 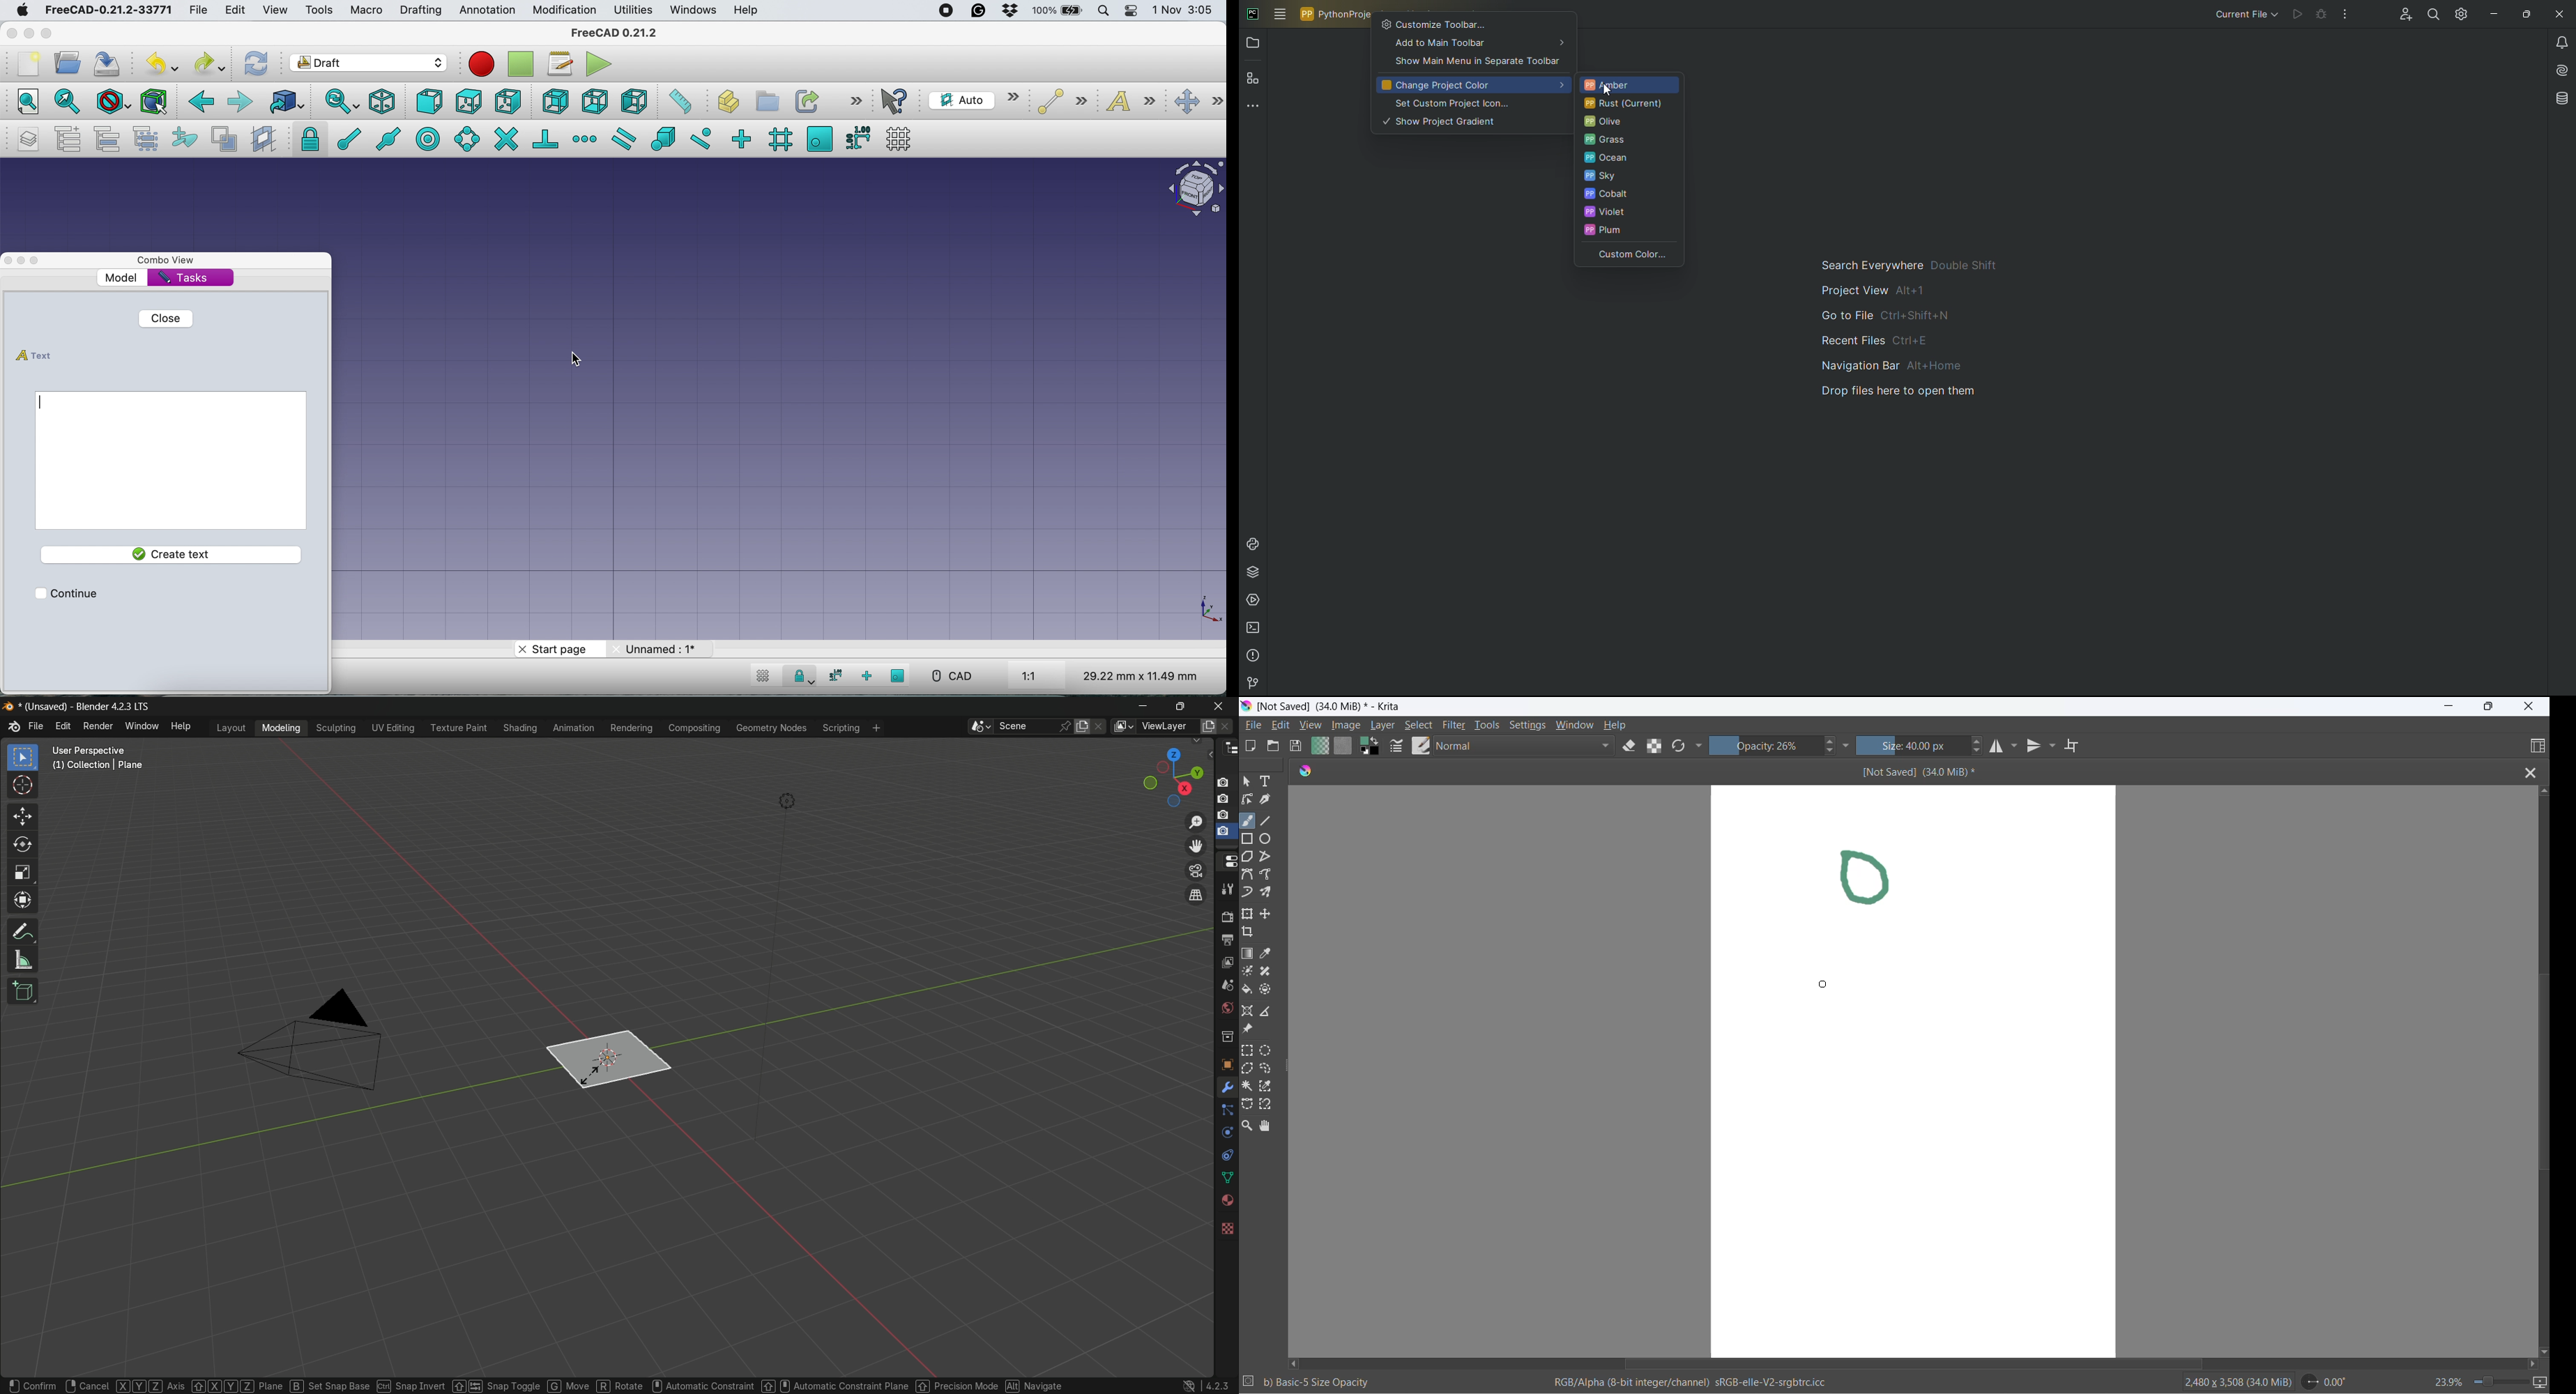 I want to click on Bezier tool , so click(x=1248, y=875).